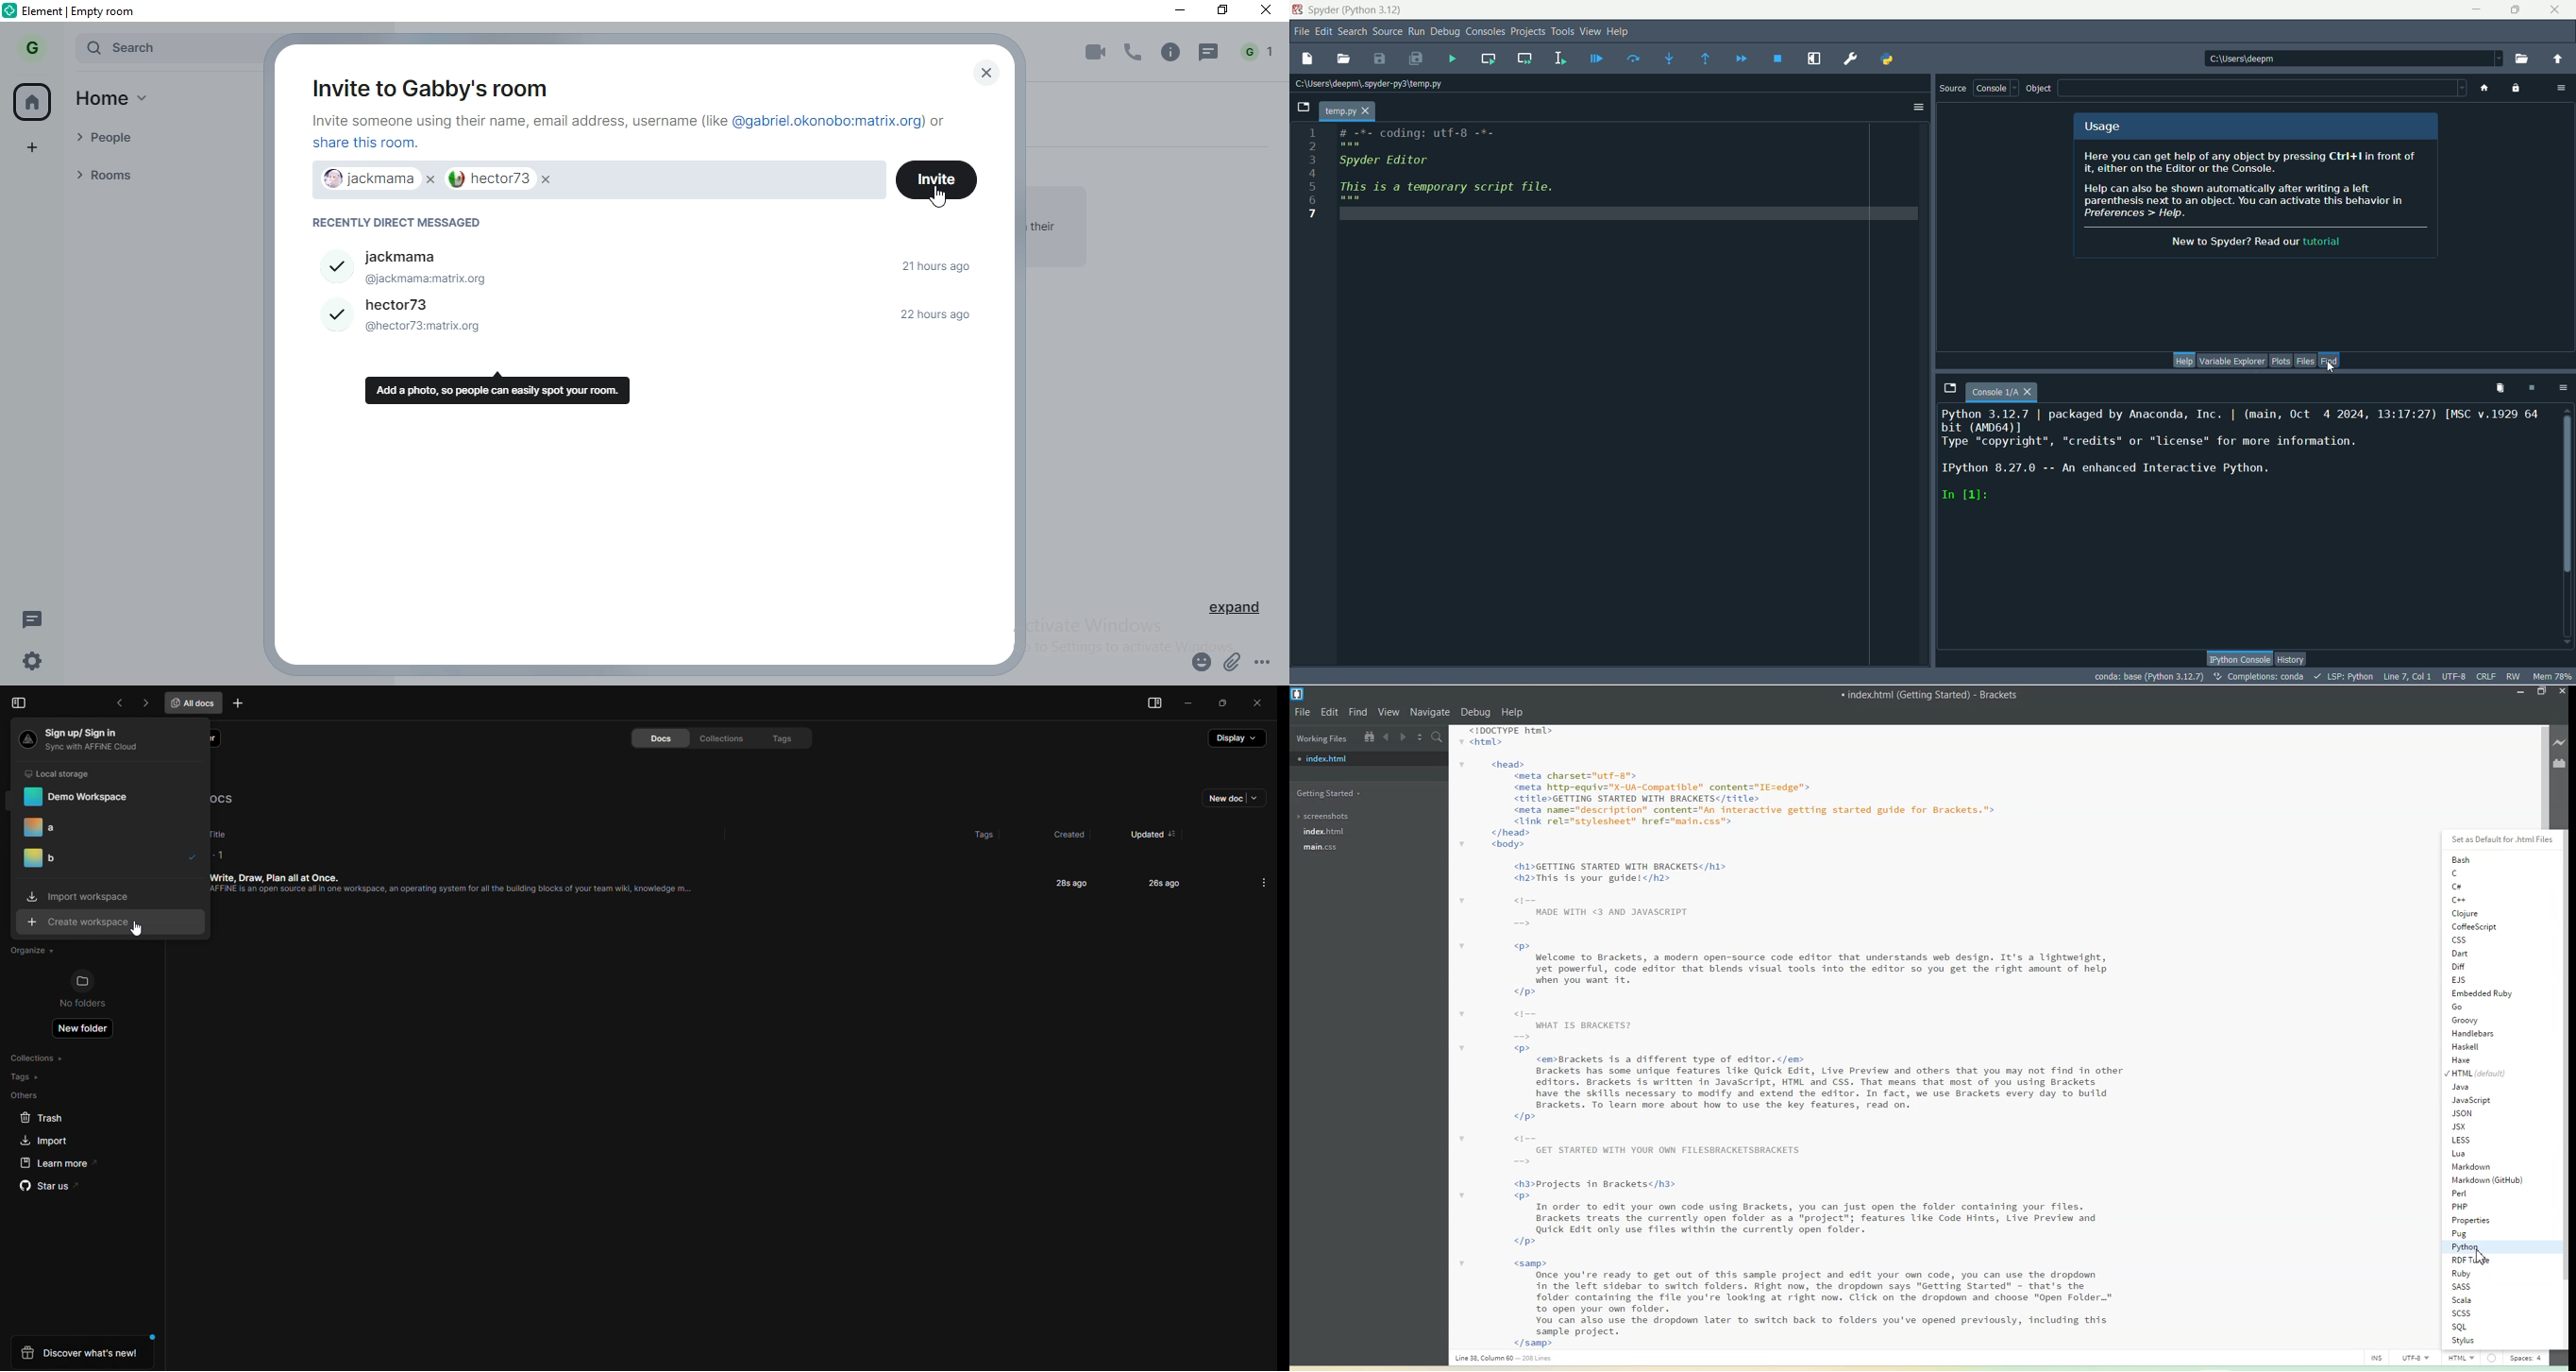  Describe the element at coordinates (2561, 763) in the screenshot. I see `Extensions manager` at that location.